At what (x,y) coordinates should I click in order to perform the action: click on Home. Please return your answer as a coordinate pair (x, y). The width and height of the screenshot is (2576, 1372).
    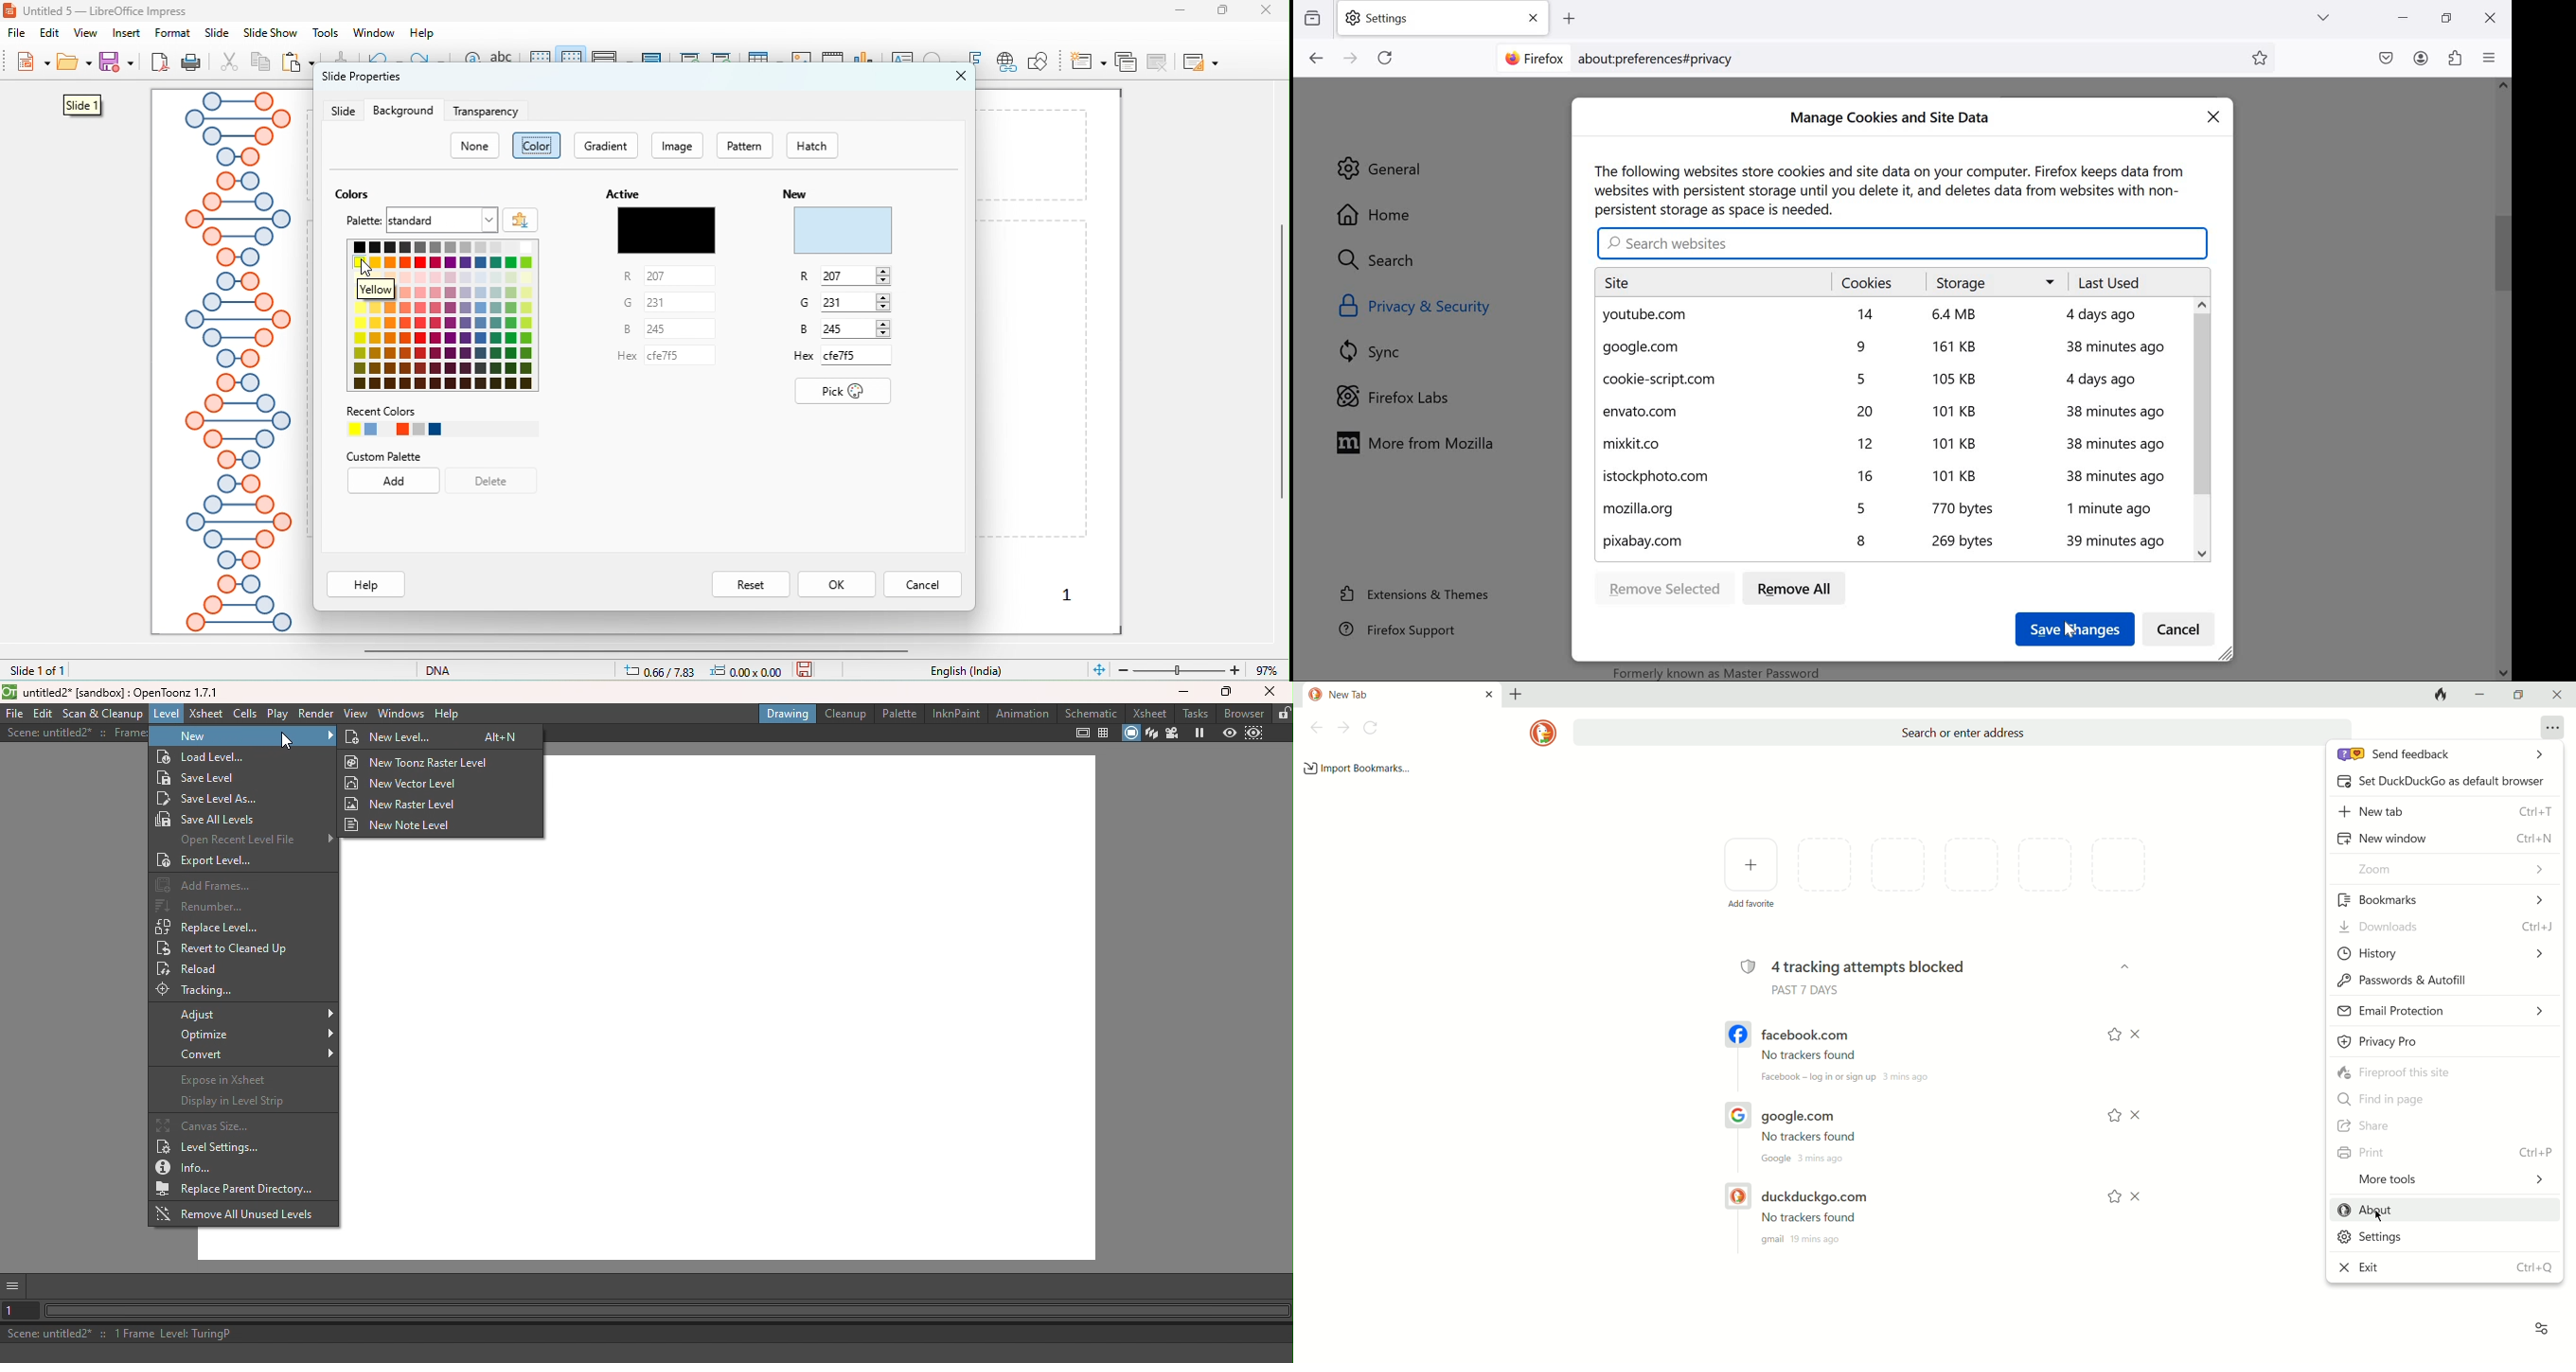
    Looking at the image, I should click on (1410, 213).